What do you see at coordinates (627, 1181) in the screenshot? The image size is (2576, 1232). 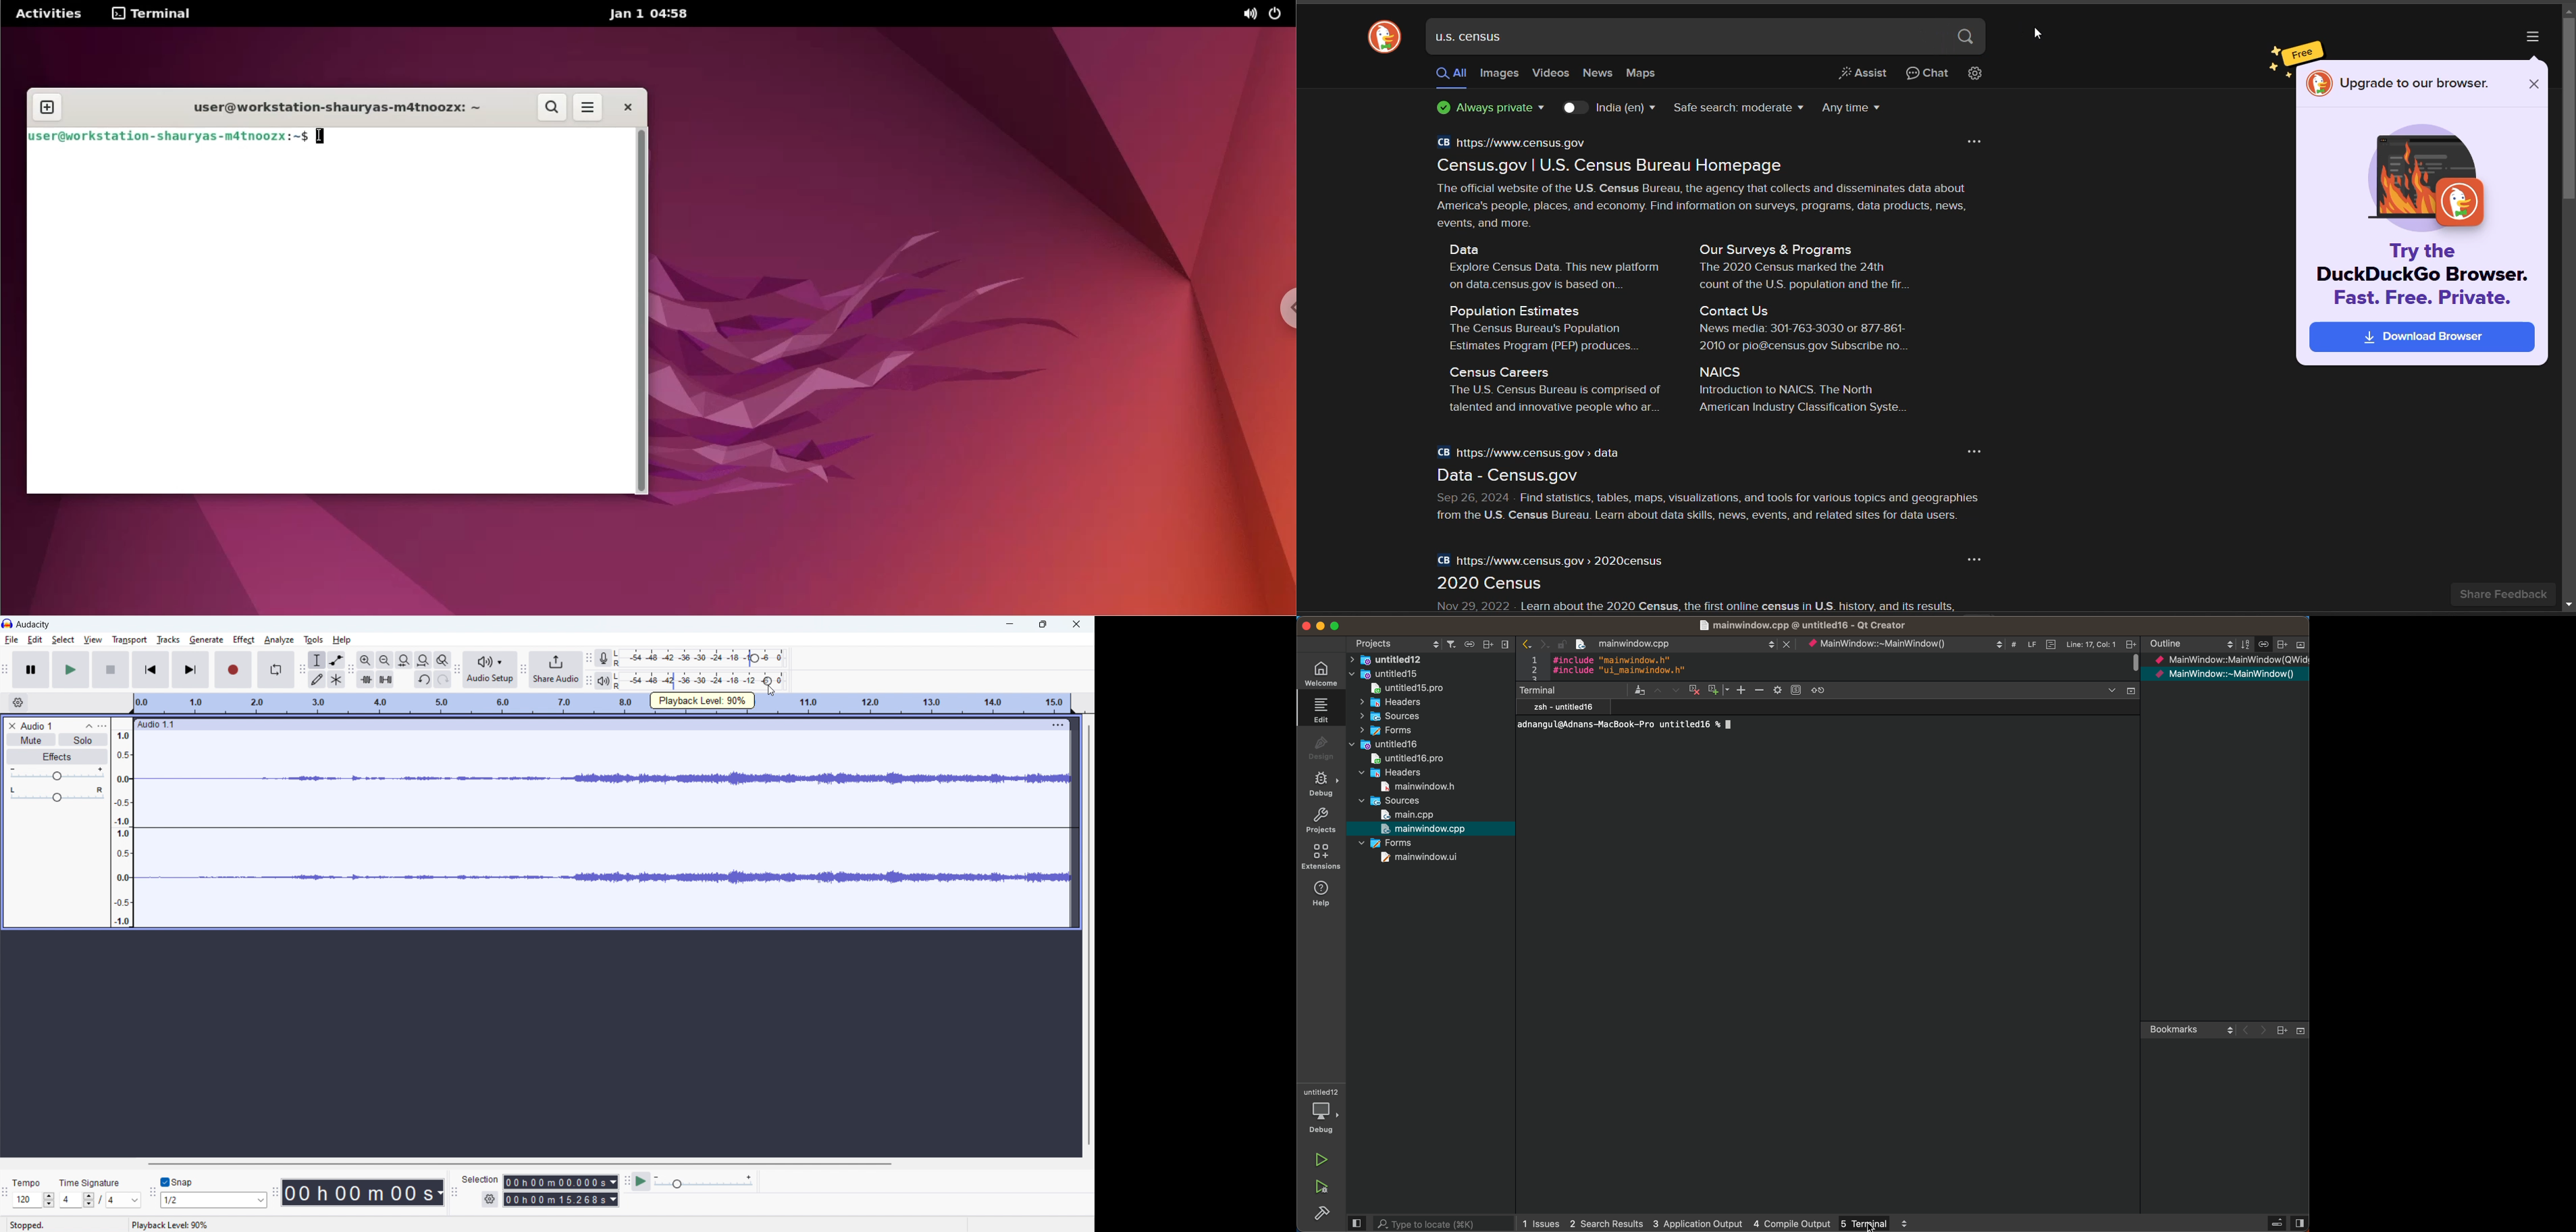 I see `play at speed toolbar` at bounding box center [627, 1181].